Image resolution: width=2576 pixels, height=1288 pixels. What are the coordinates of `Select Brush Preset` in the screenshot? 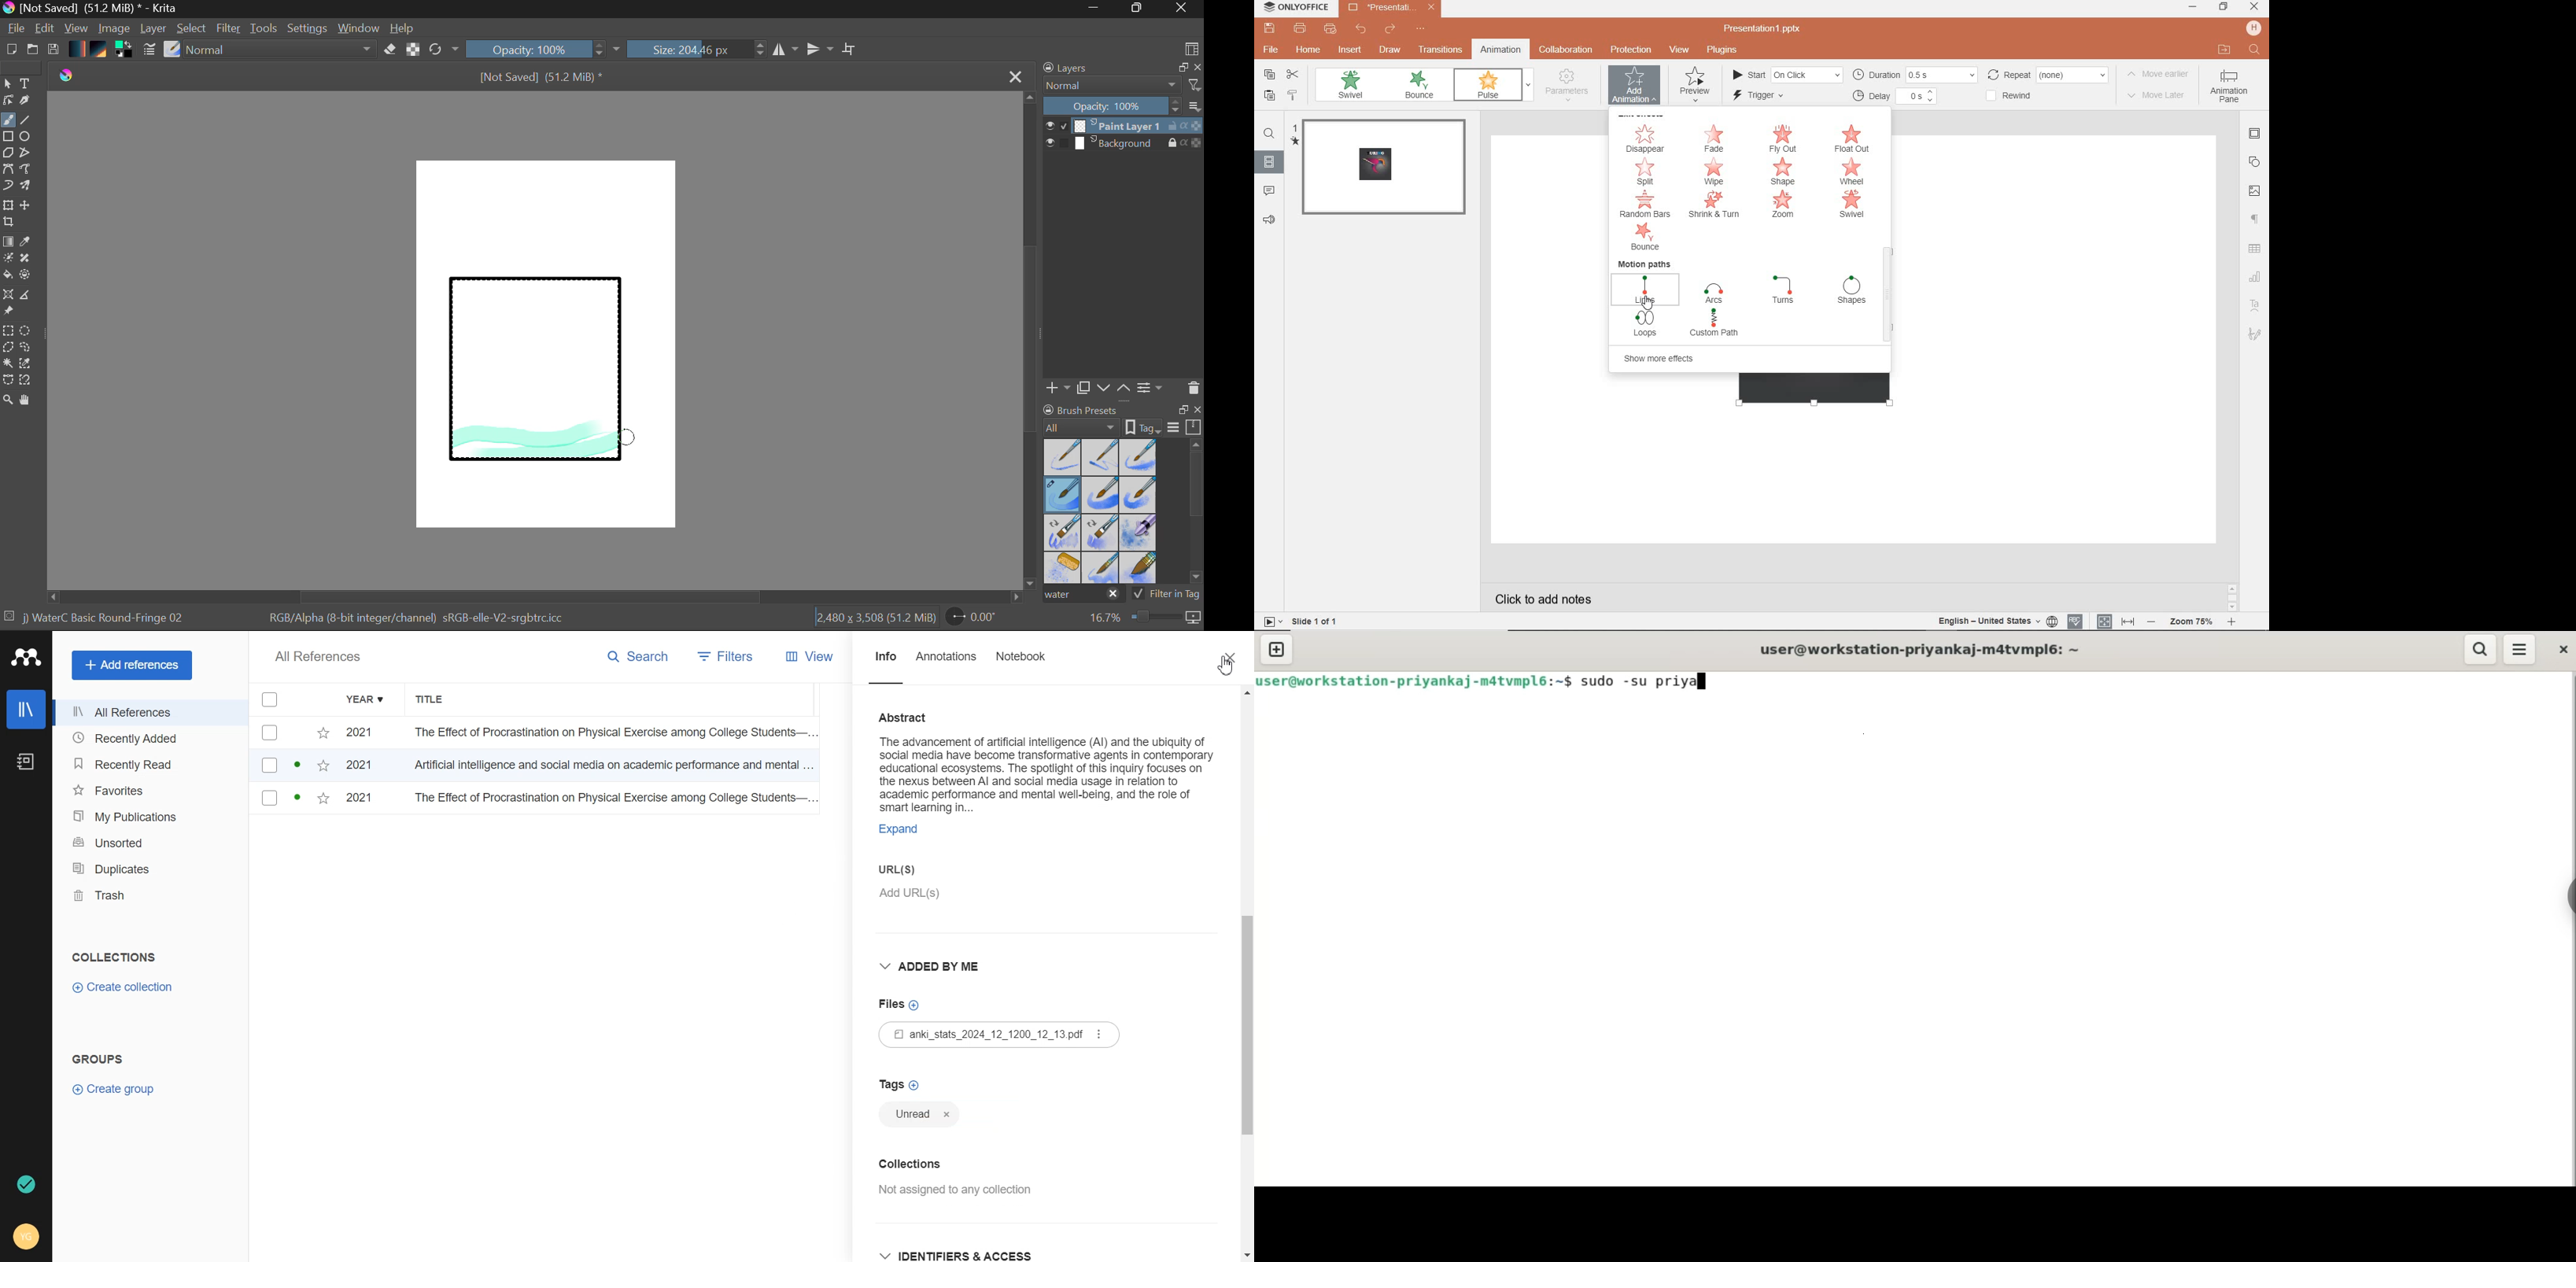 It's located at (172, 50).